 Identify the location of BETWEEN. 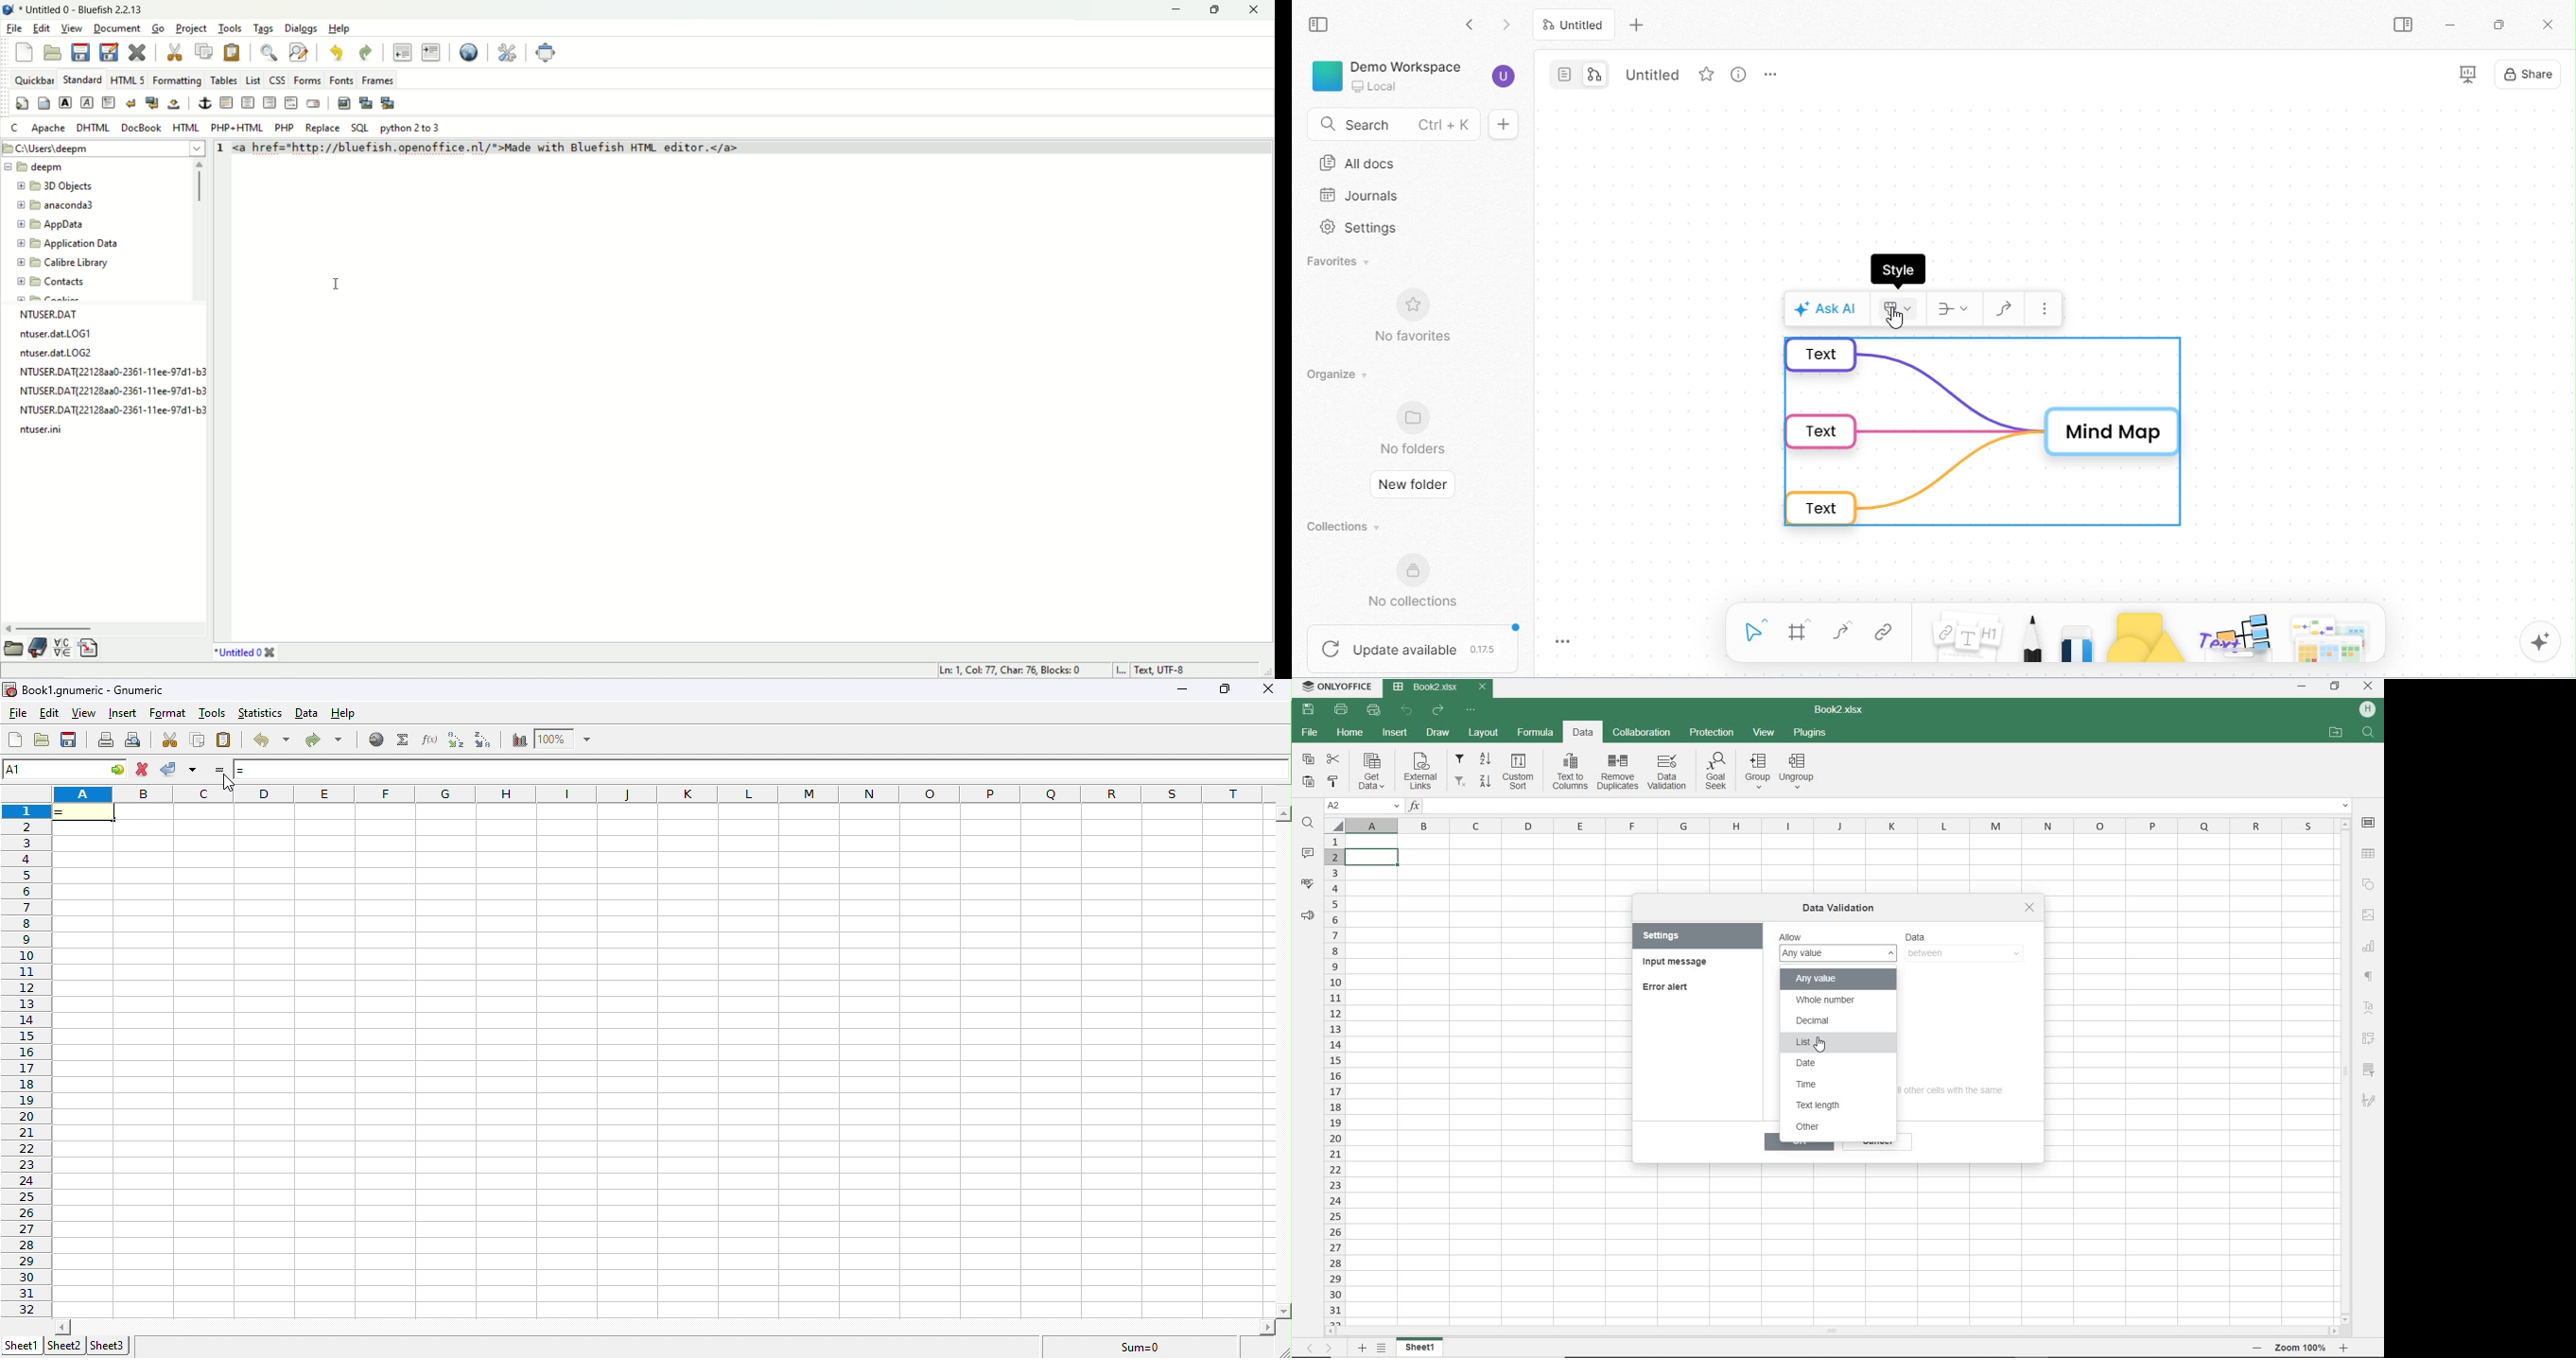
(1965, 954).